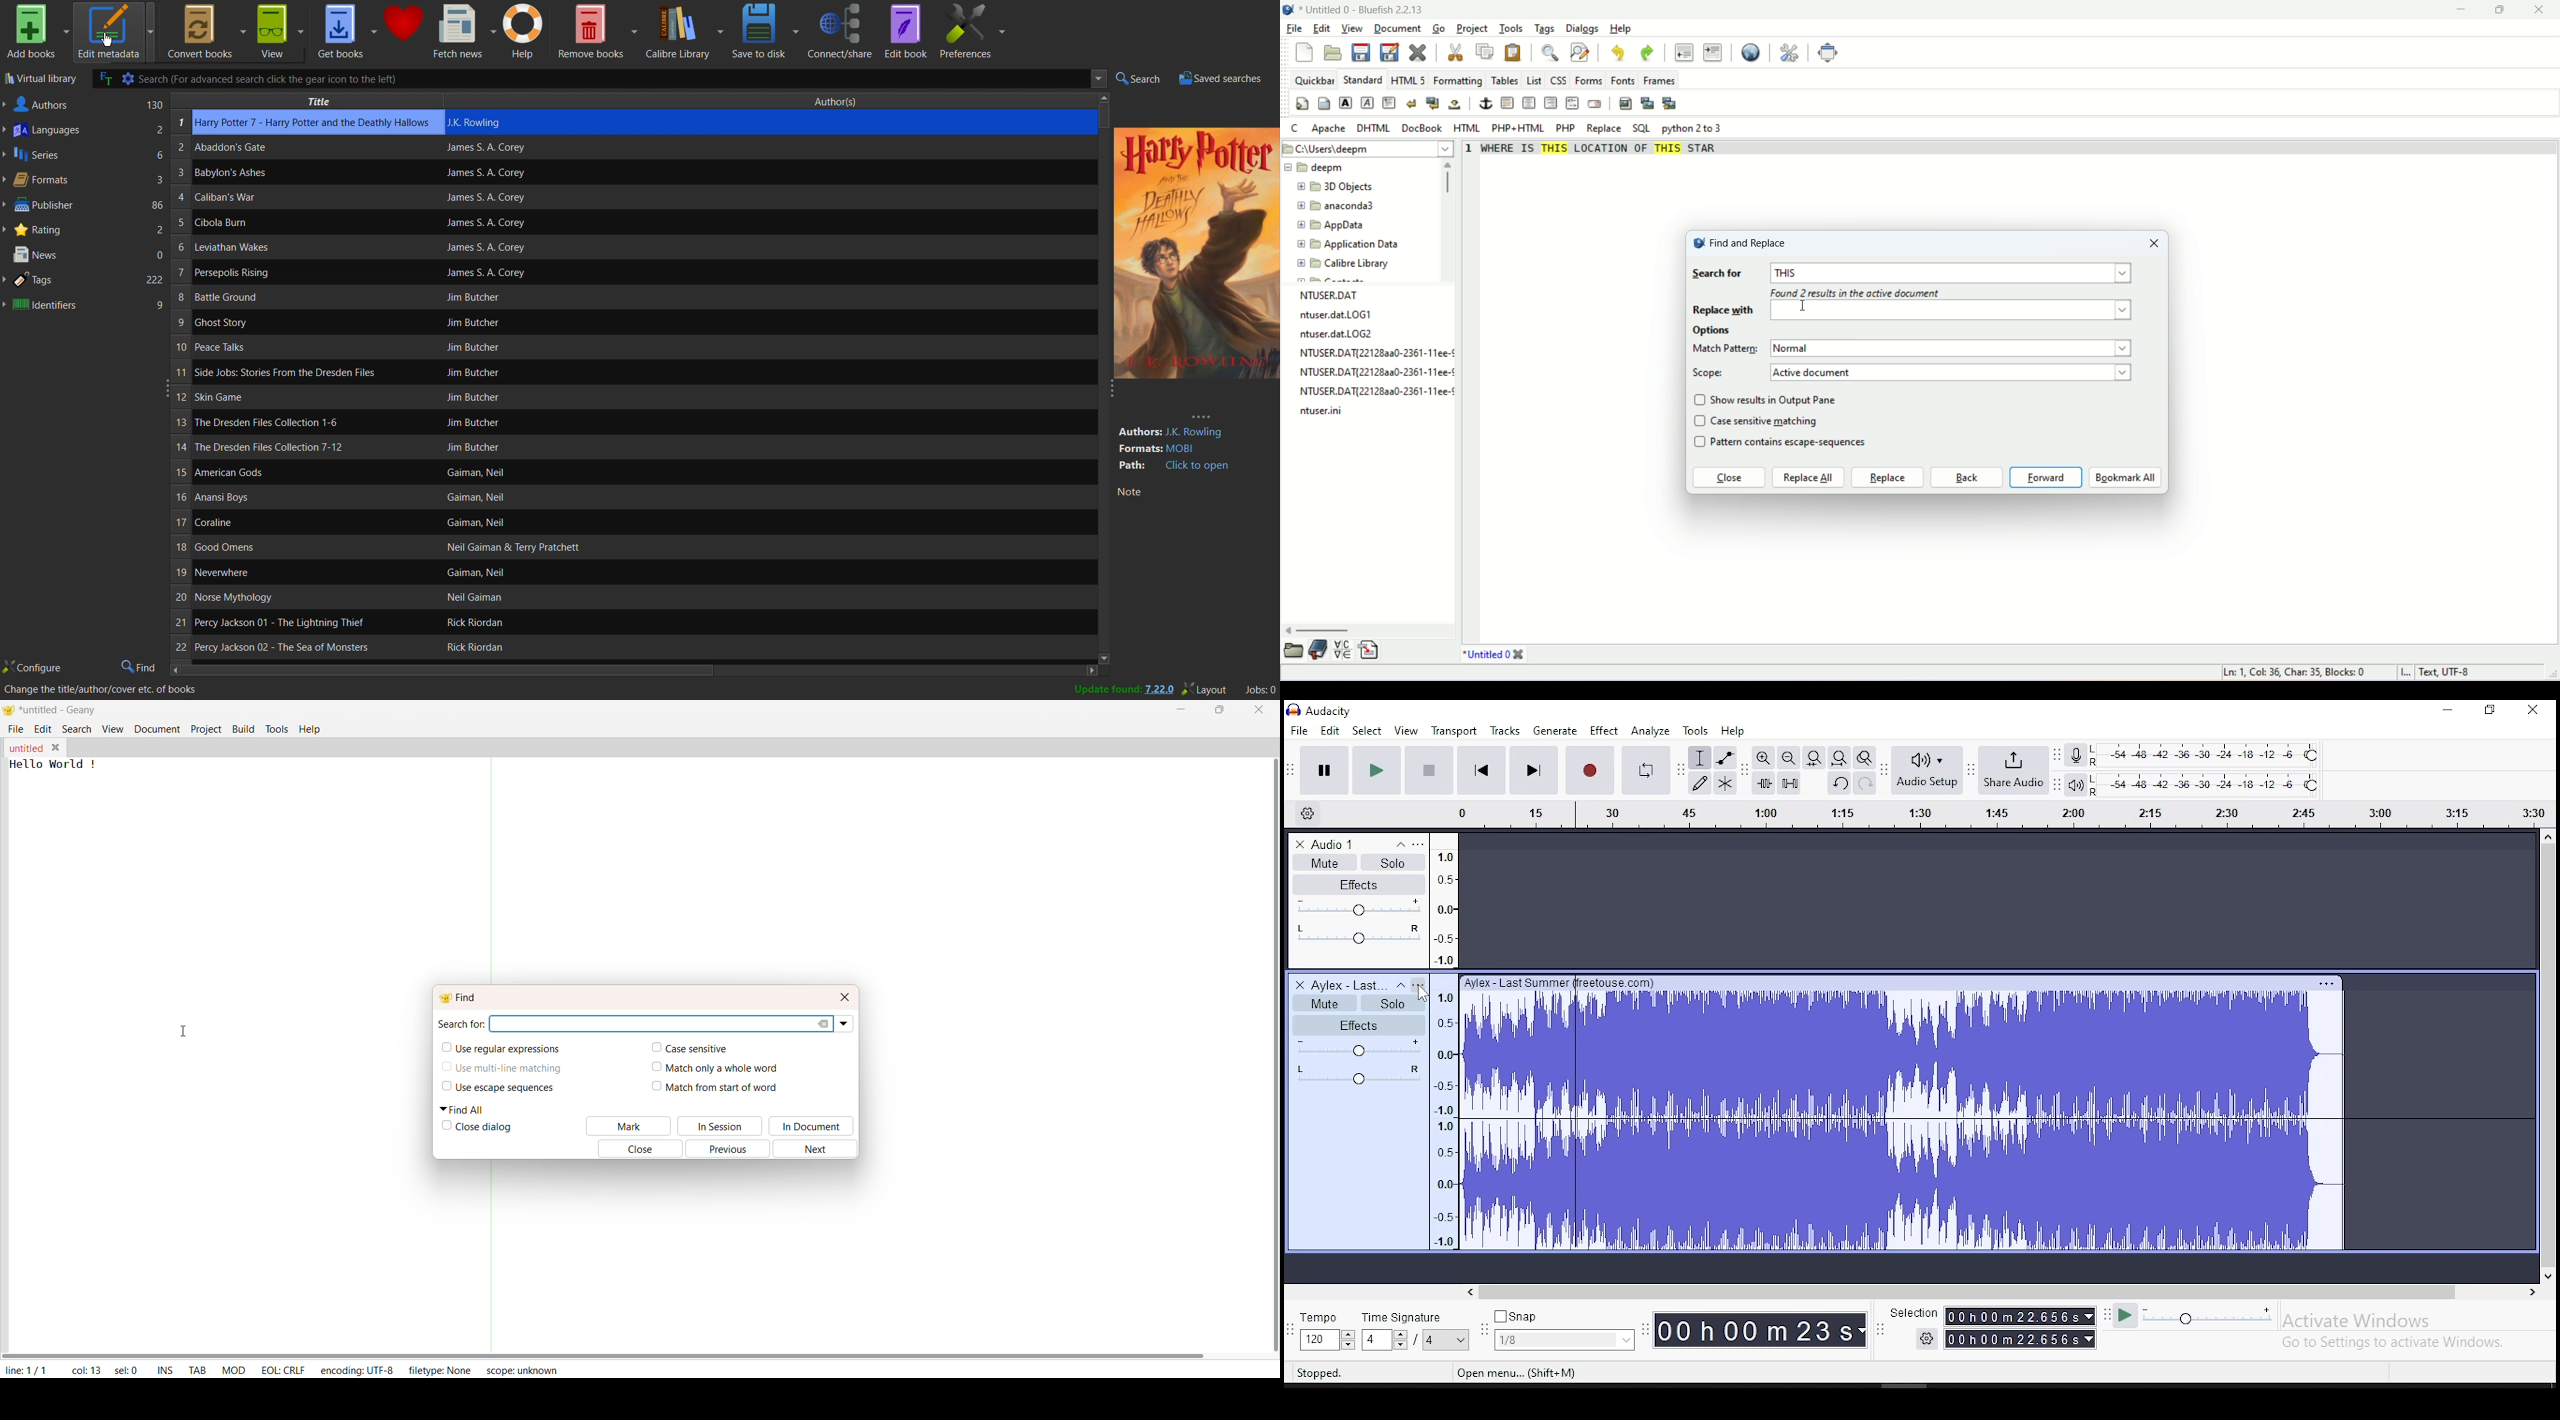 This screenshot has width=2576, height=1428. I want to click on right justify, so click(1550, 102).